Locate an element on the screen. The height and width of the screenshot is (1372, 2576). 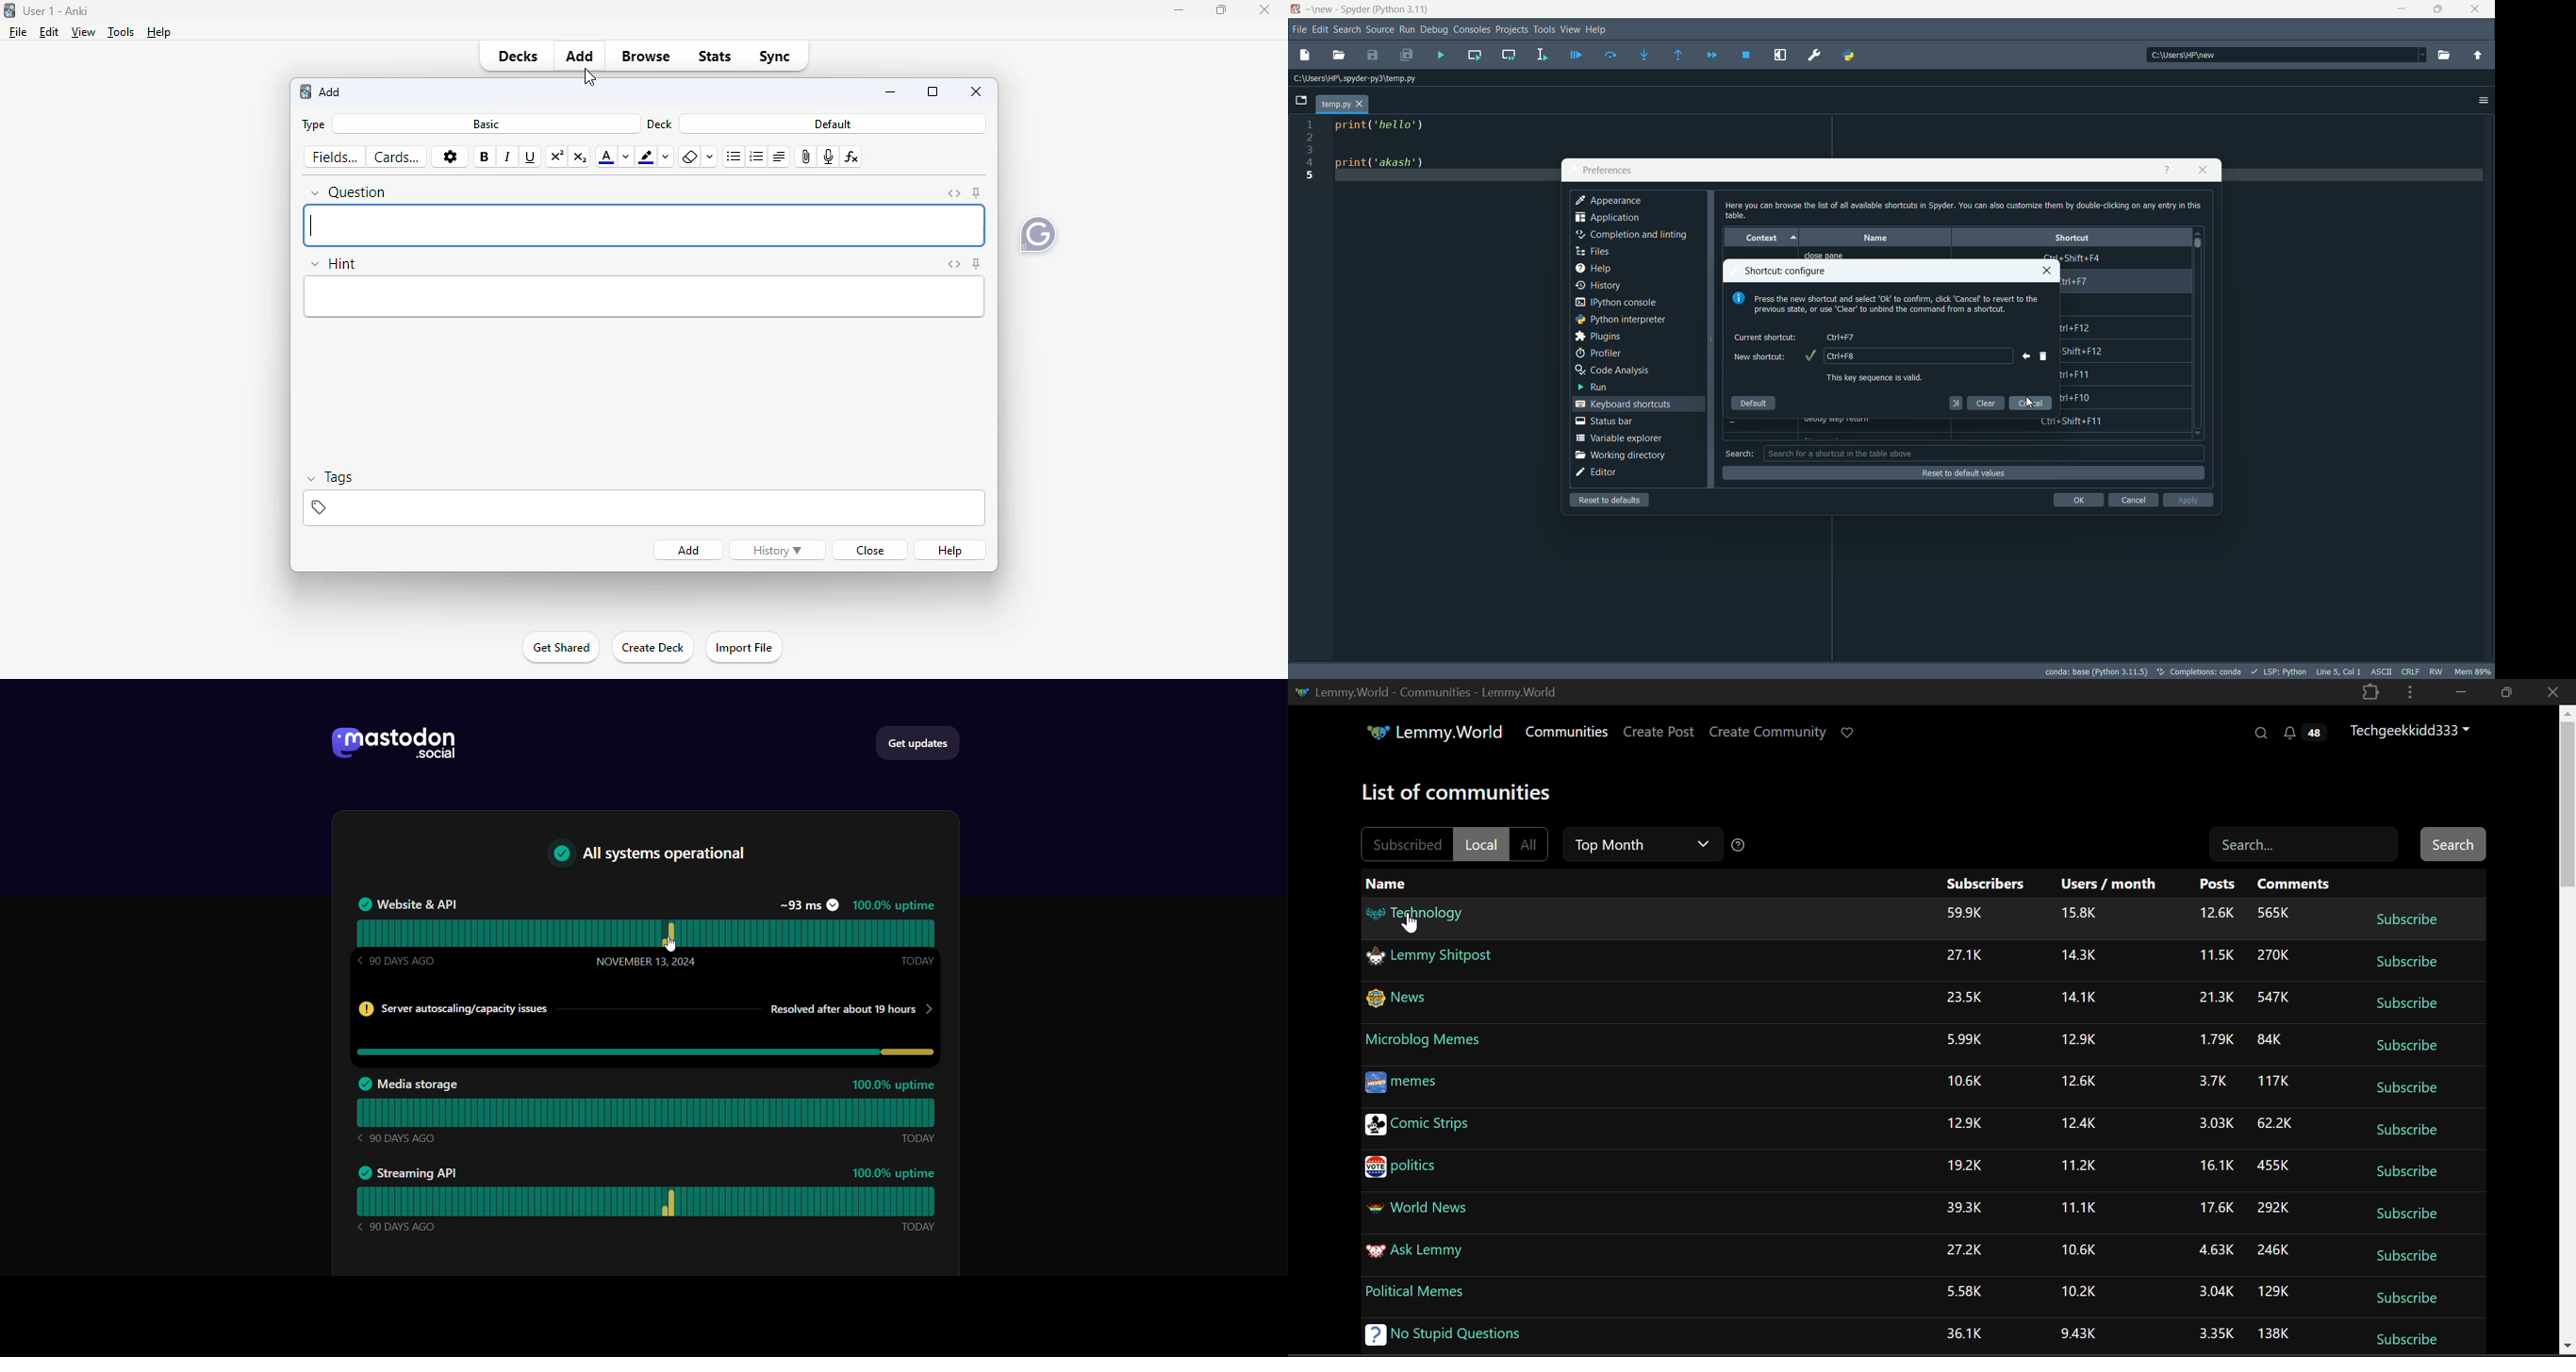
cursor is located at coordinates (2030, 403).